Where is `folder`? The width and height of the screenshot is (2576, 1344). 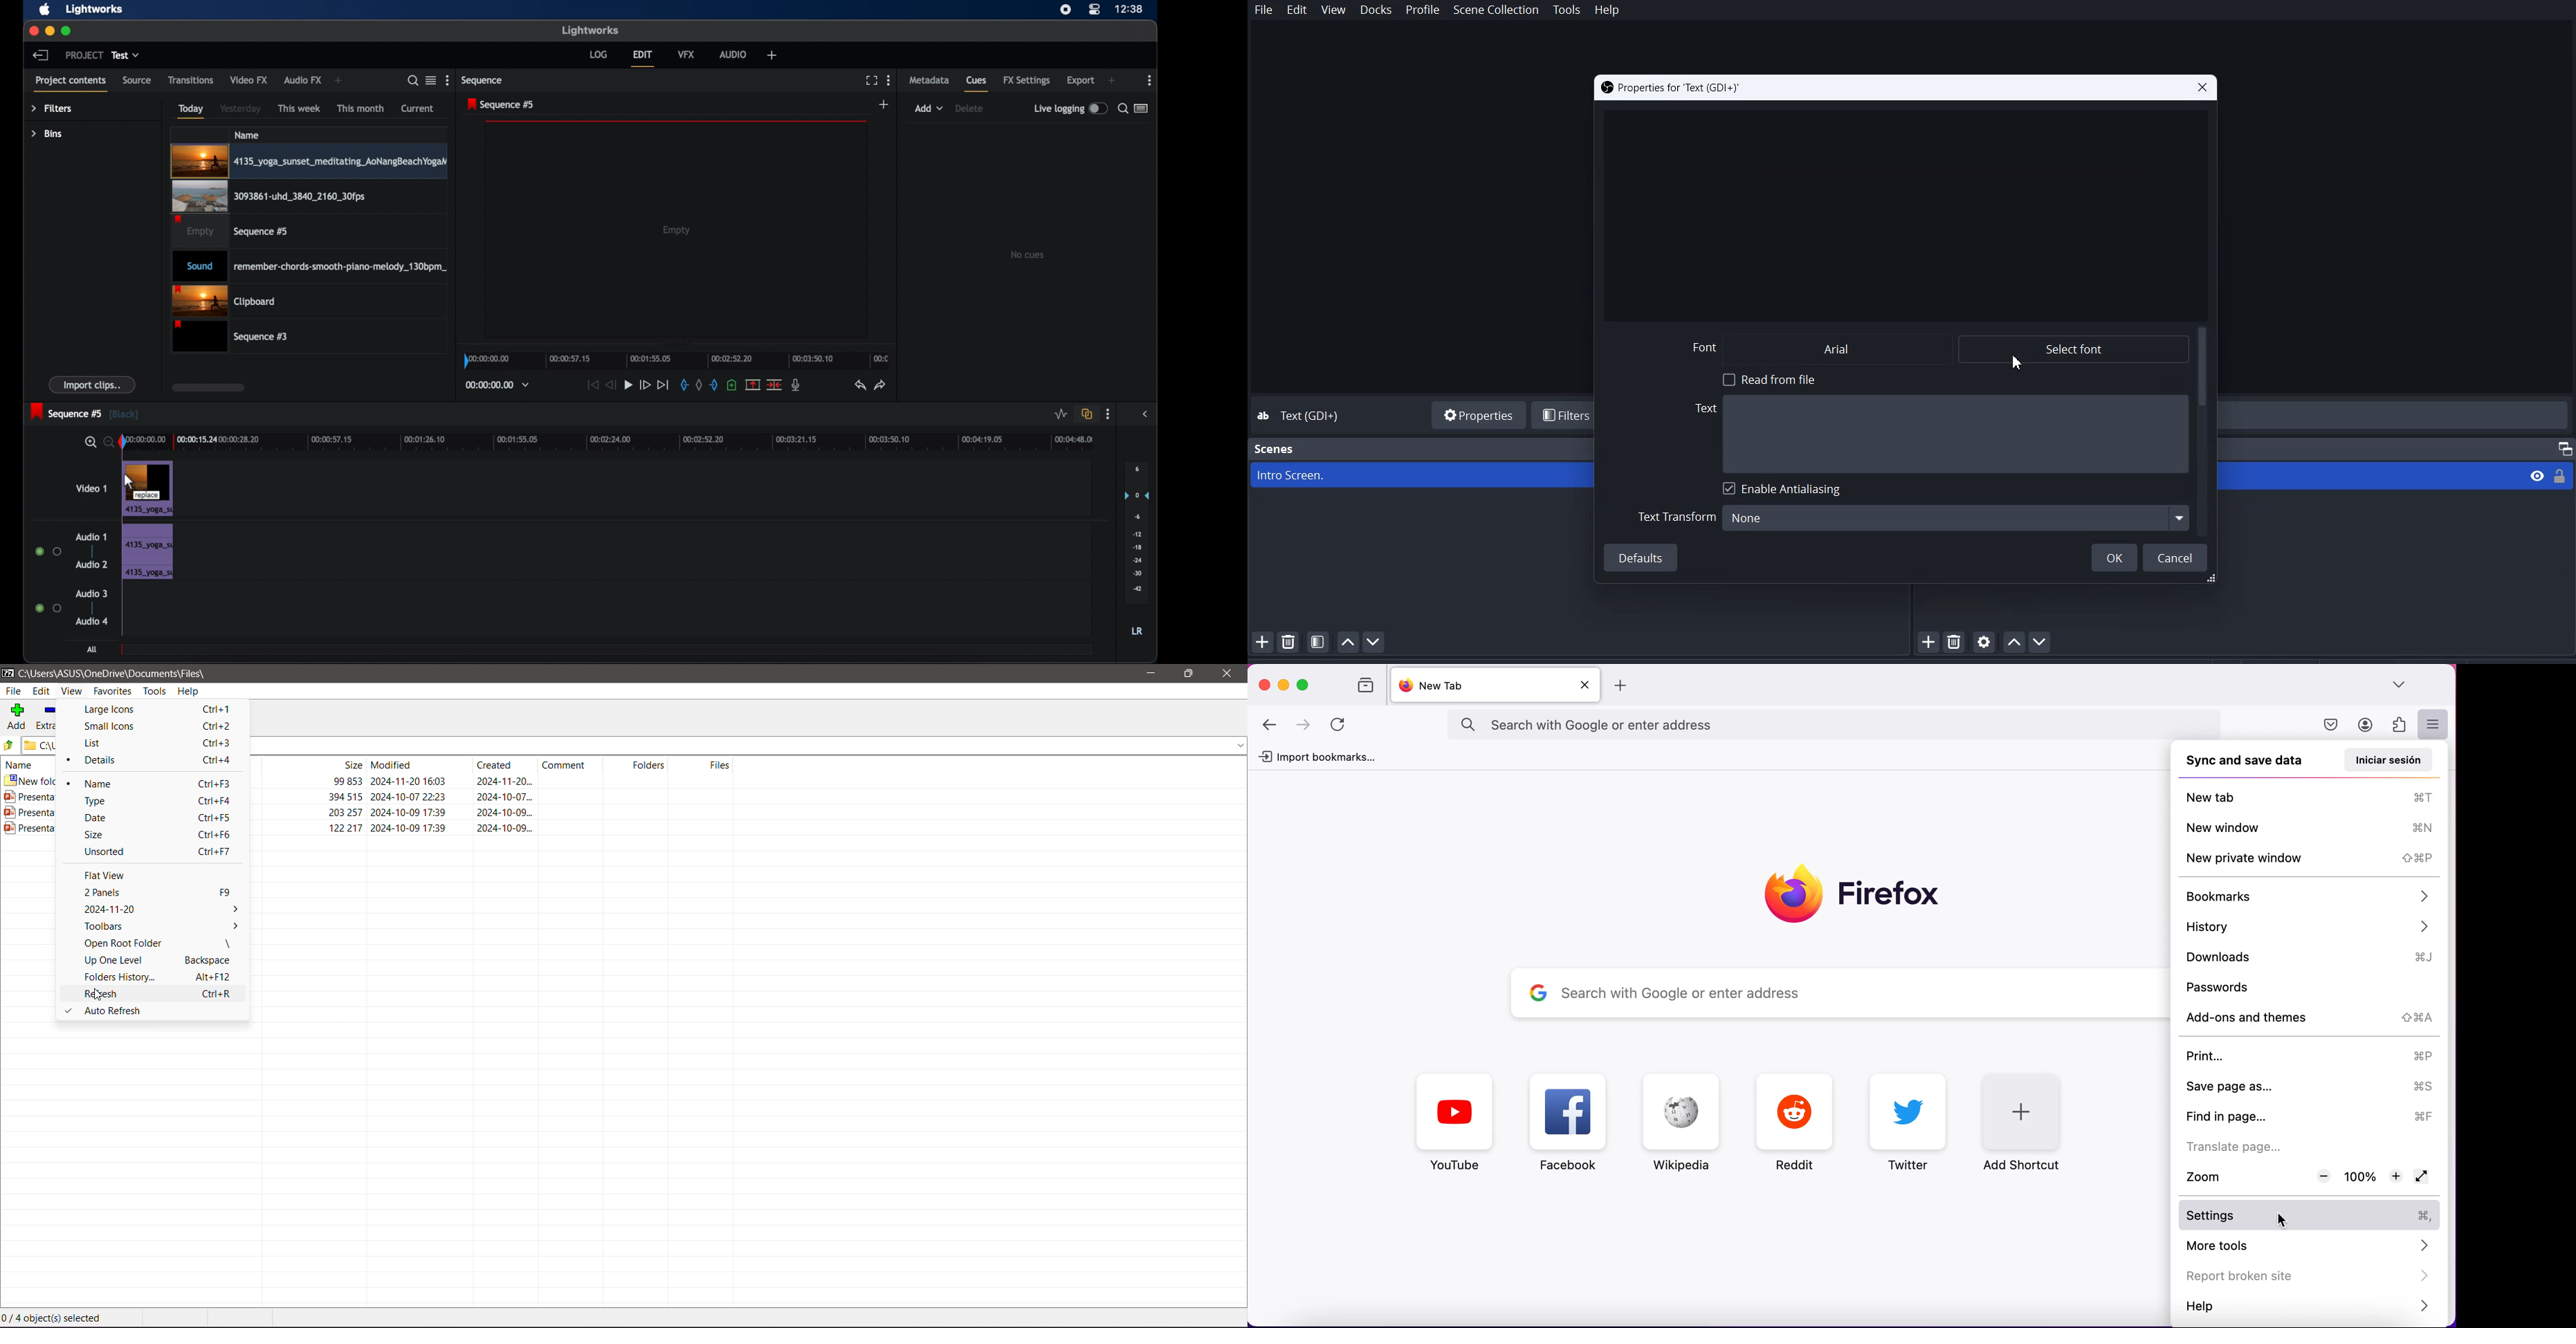
folder is located at coordinates (14, 746).